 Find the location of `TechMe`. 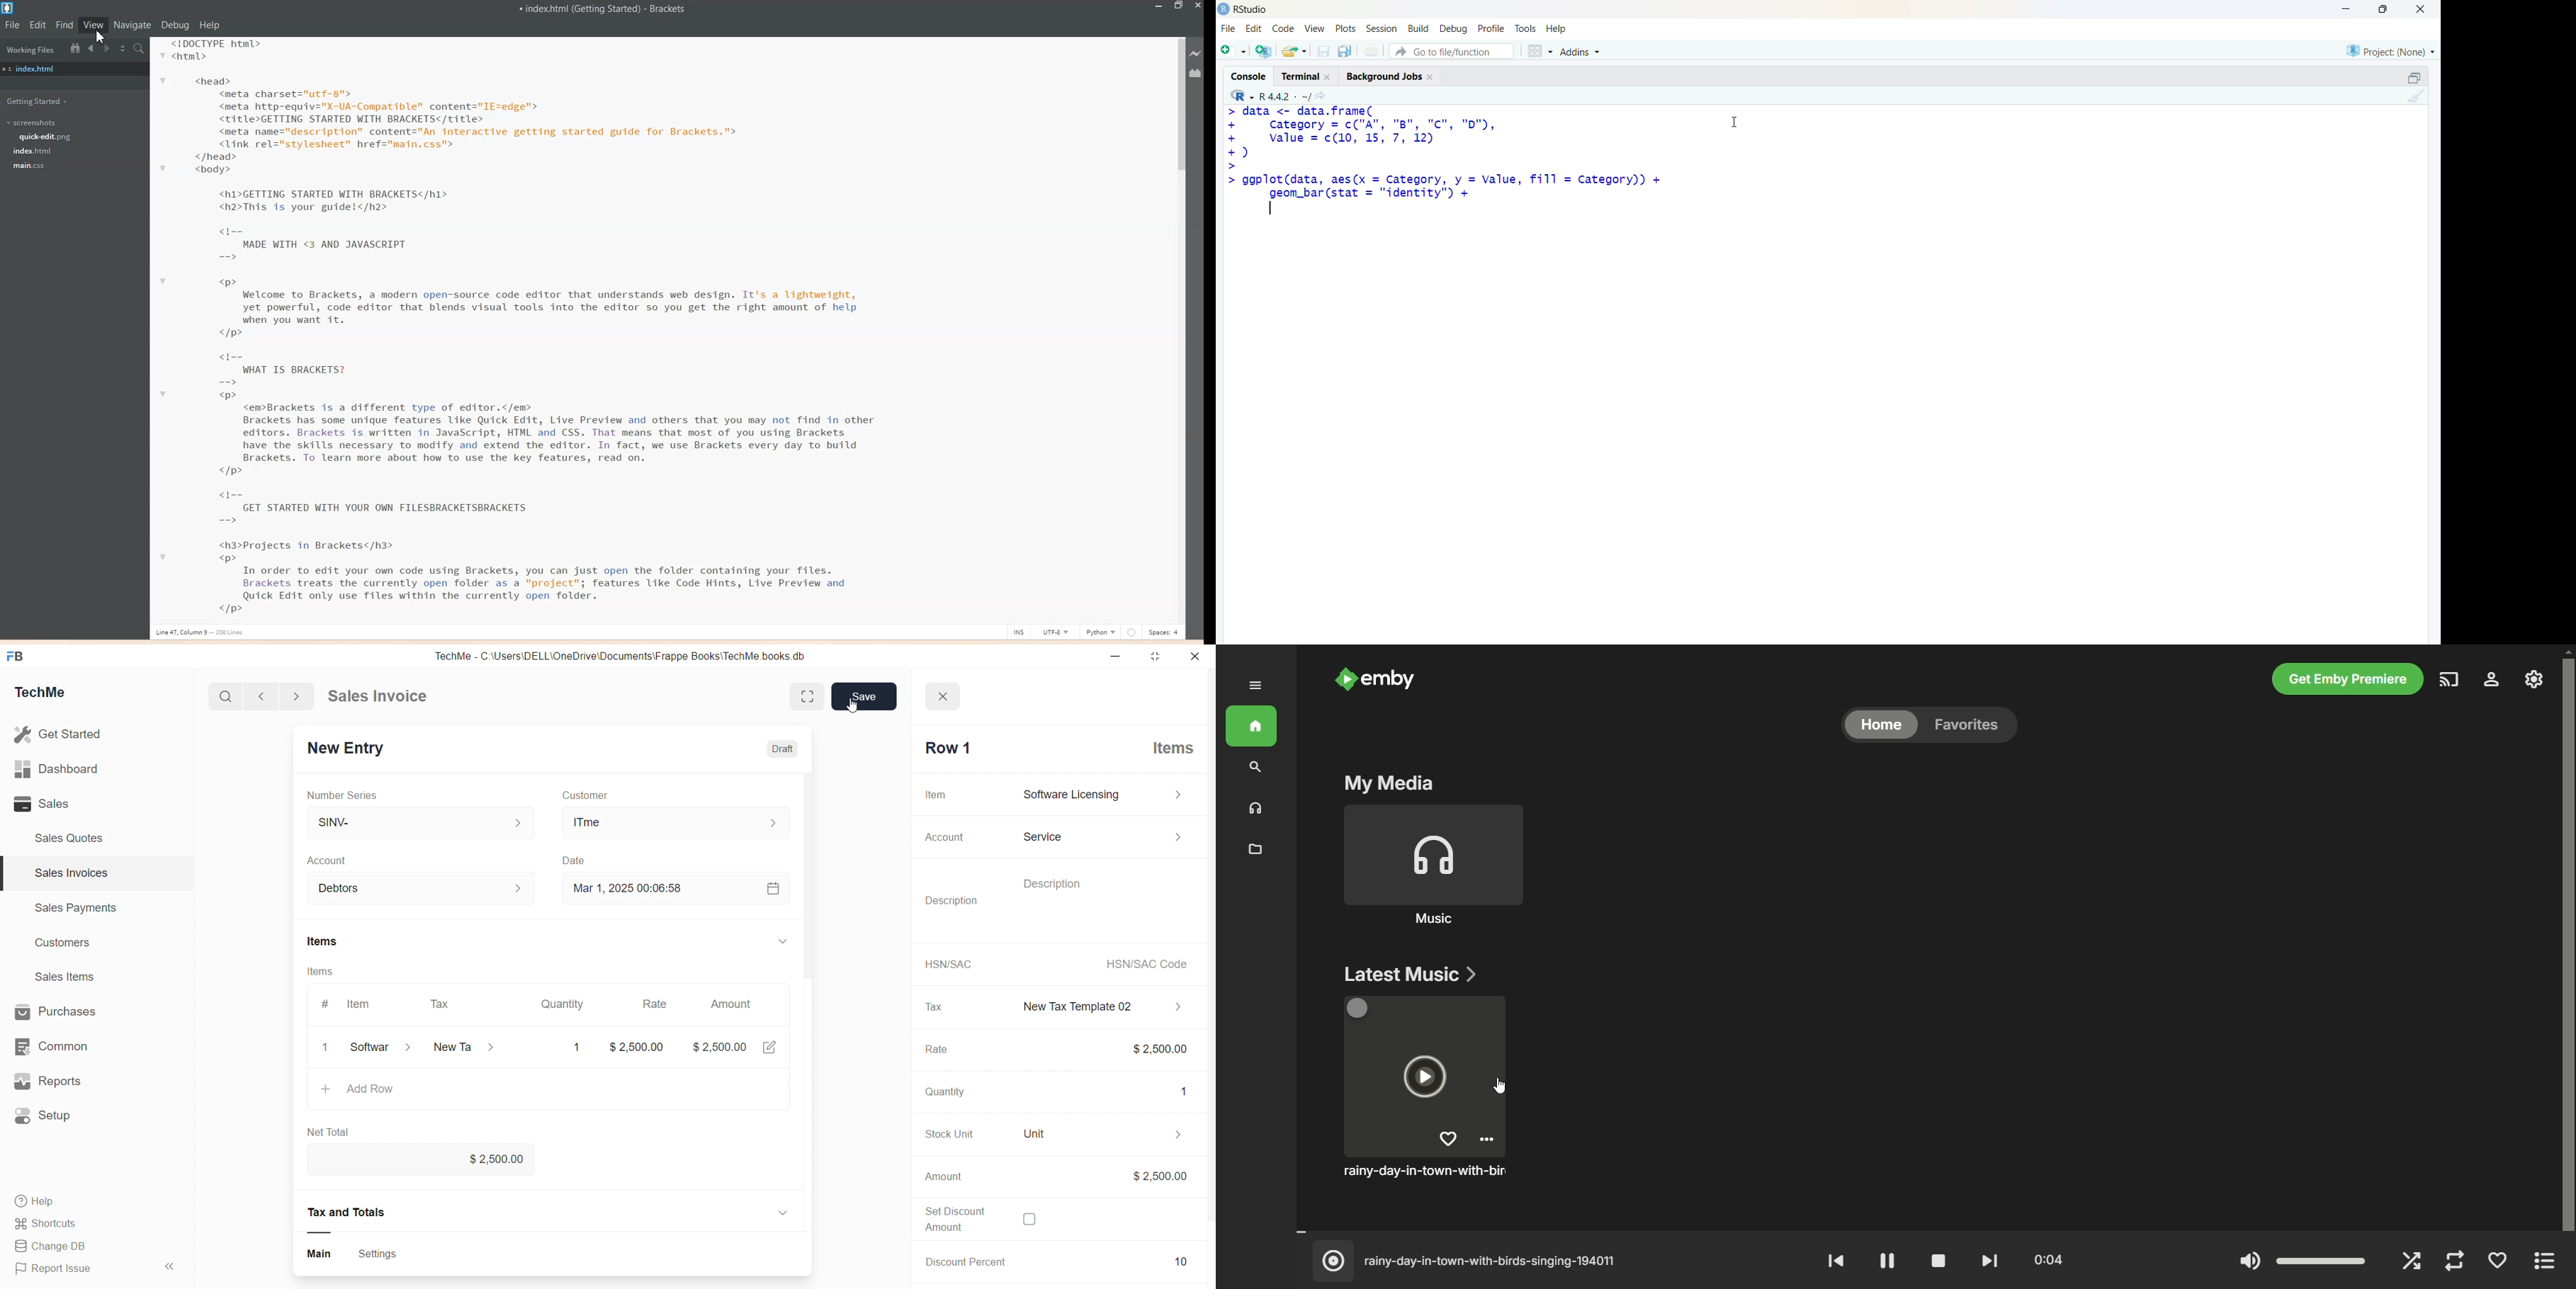

TechMe is located at coordinates (51, 695).